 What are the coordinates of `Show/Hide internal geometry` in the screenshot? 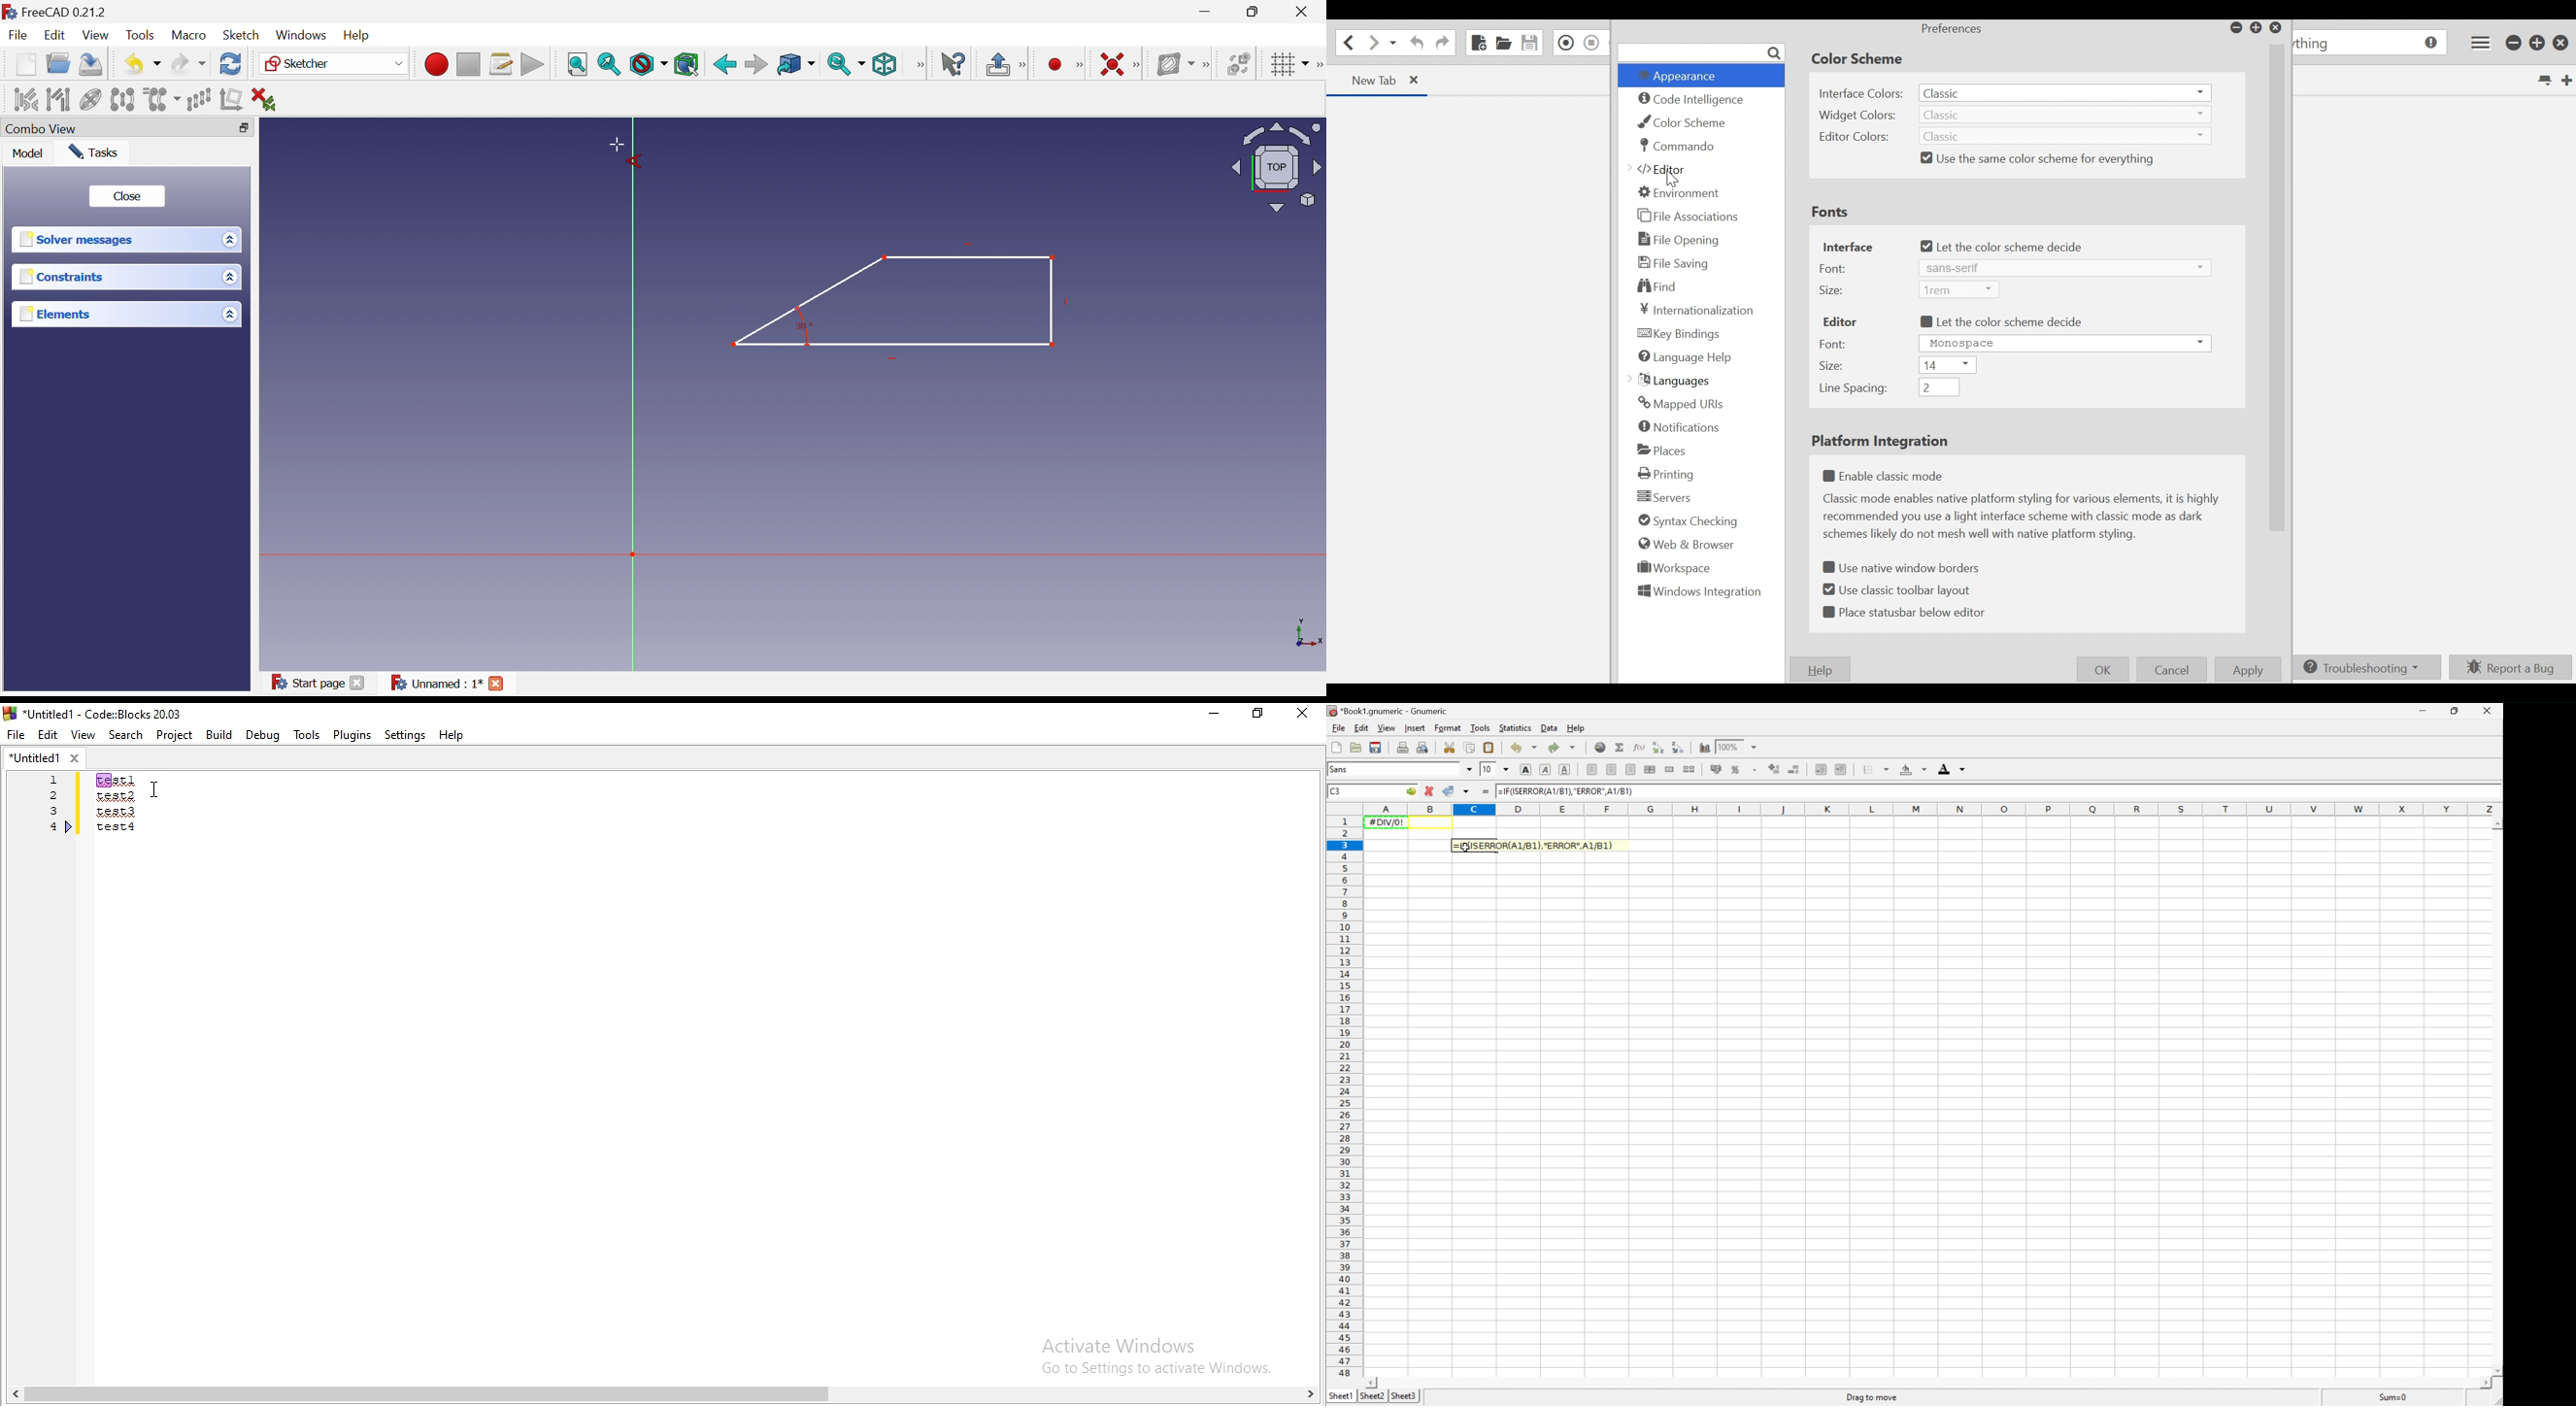 It's located at (90, 99).